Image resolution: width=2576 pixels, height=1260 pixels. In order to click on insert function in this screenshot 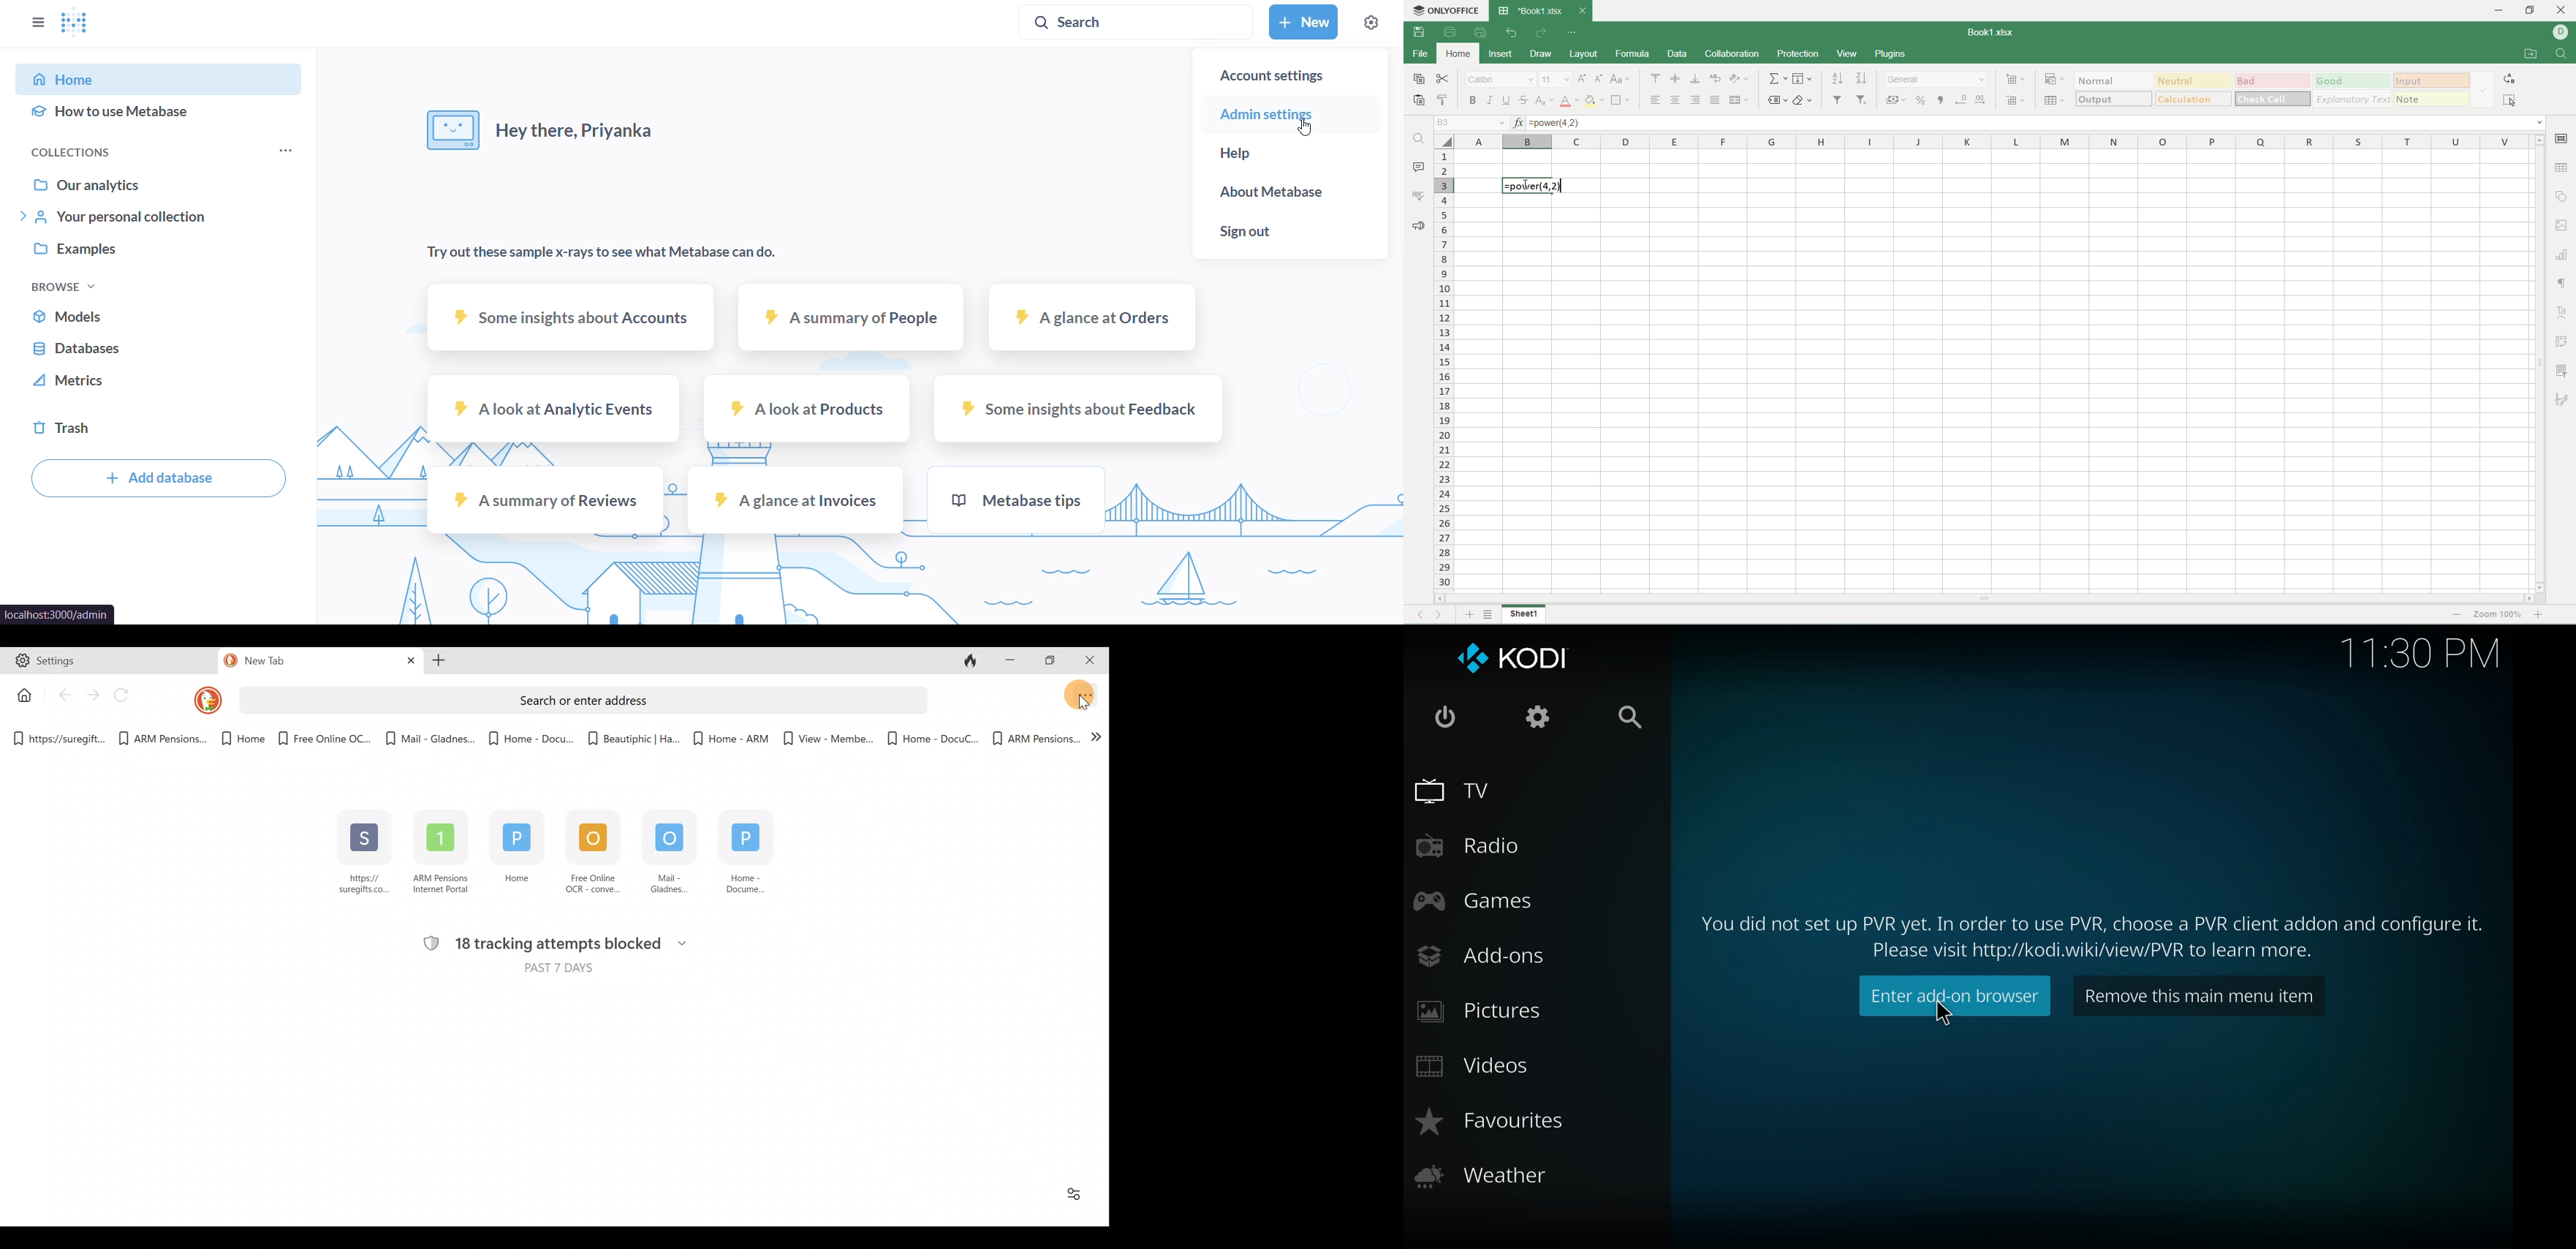, I will do `click(1516, 122)`.